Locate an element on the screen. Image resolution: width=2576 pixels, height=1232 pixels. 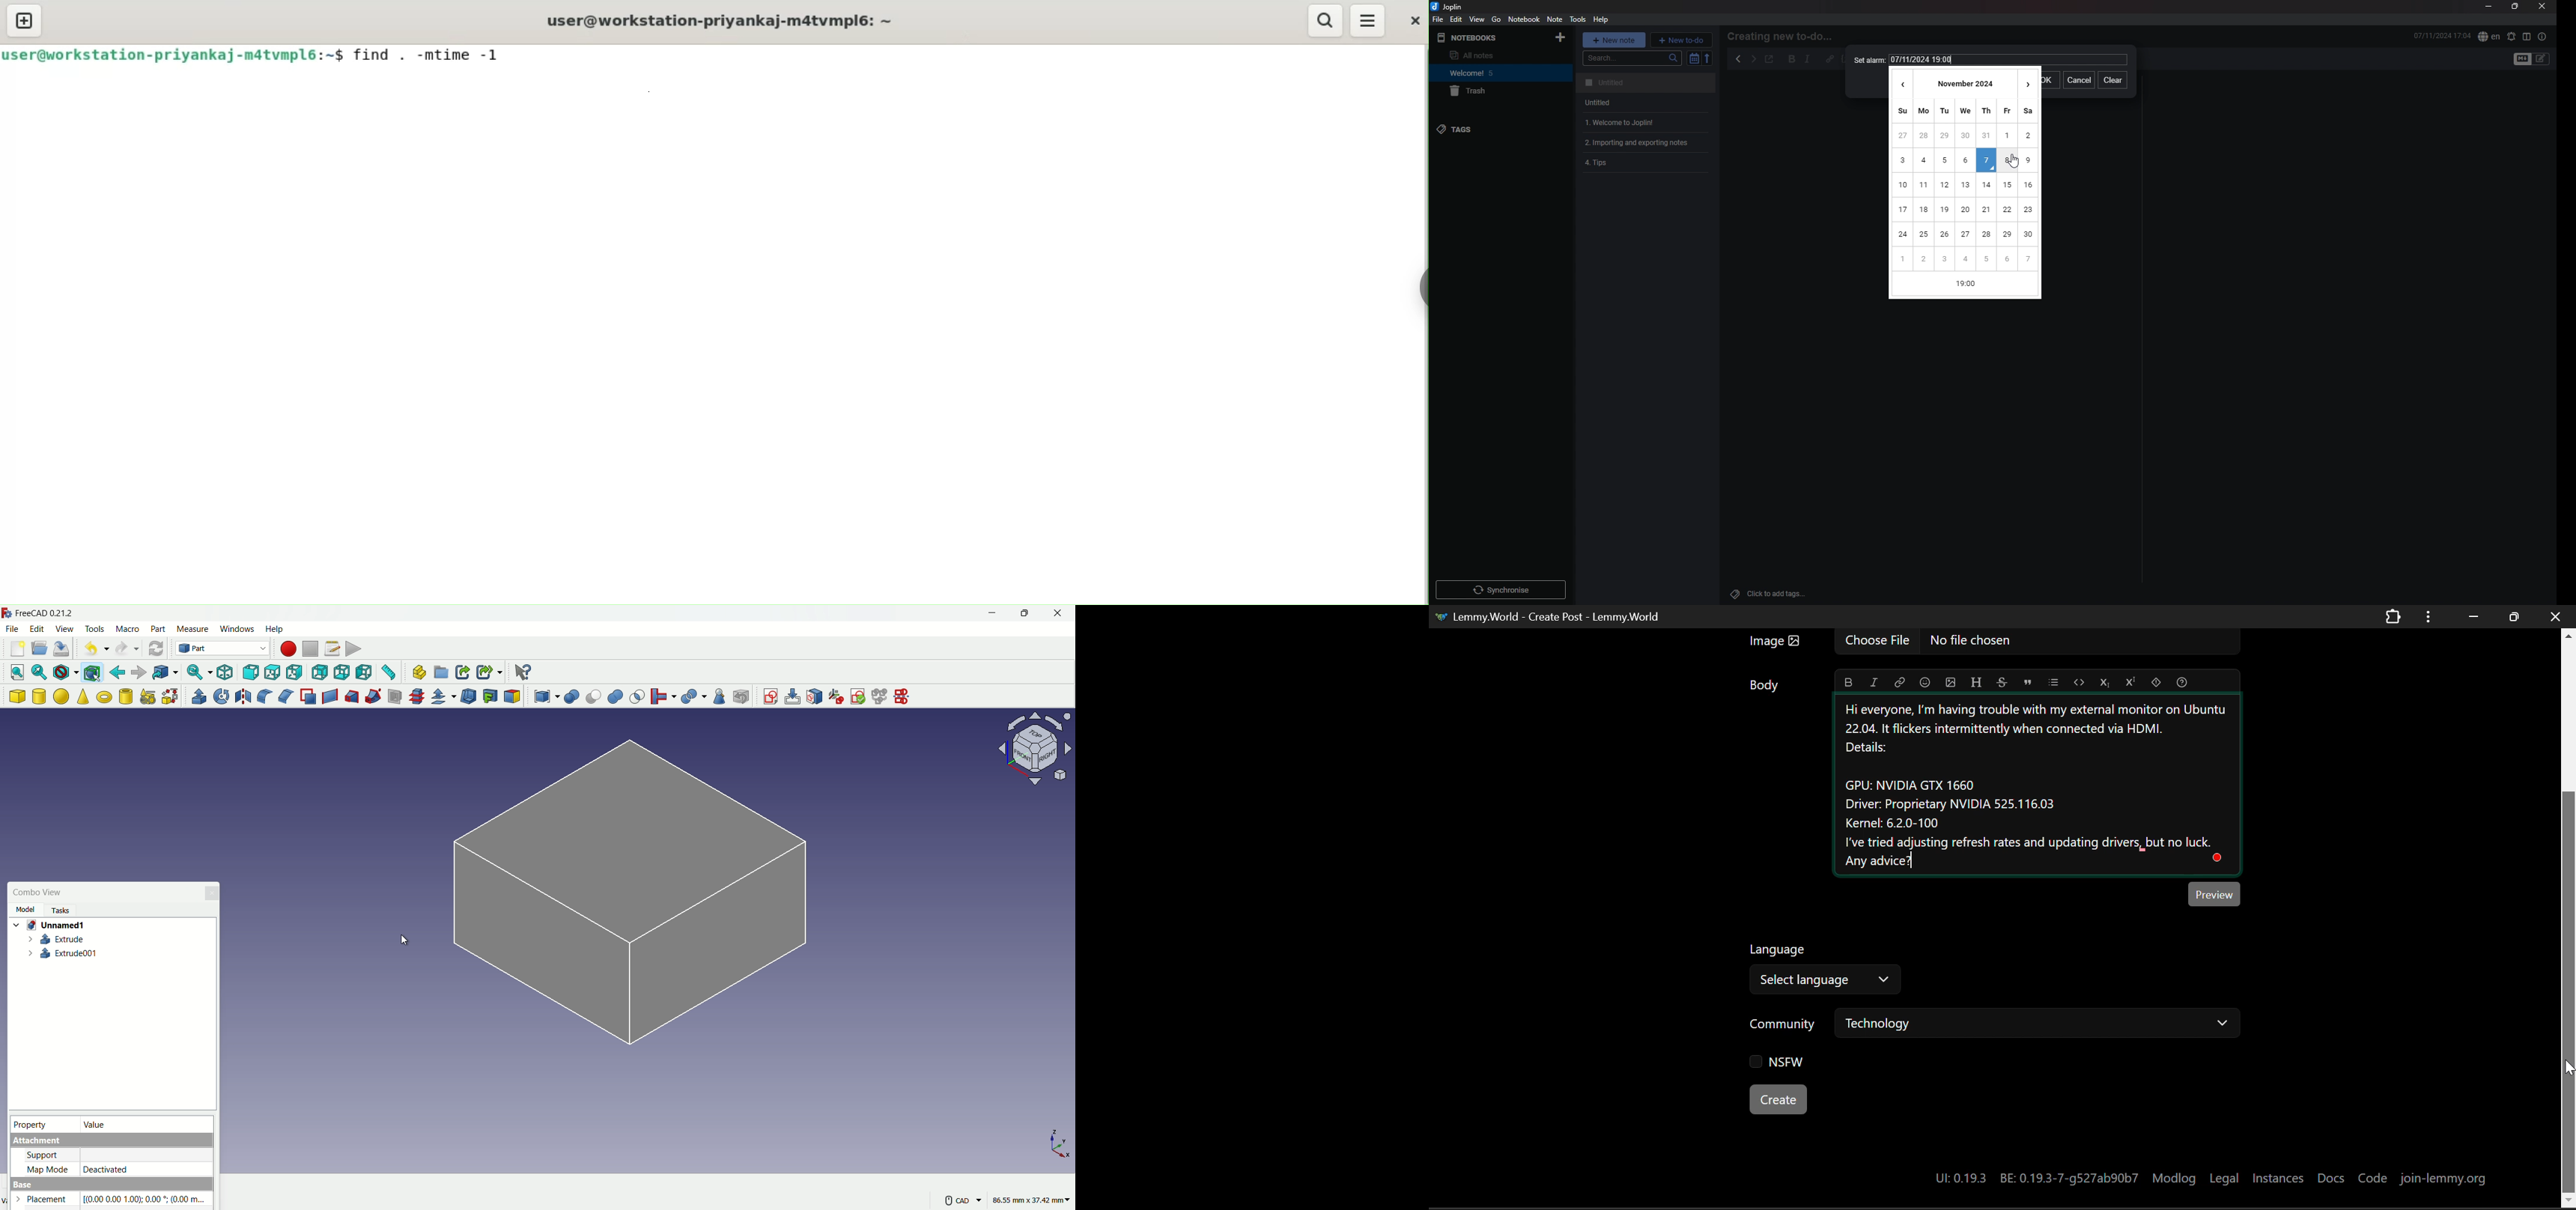
toggle editors is located at coordinates (2541, 59).